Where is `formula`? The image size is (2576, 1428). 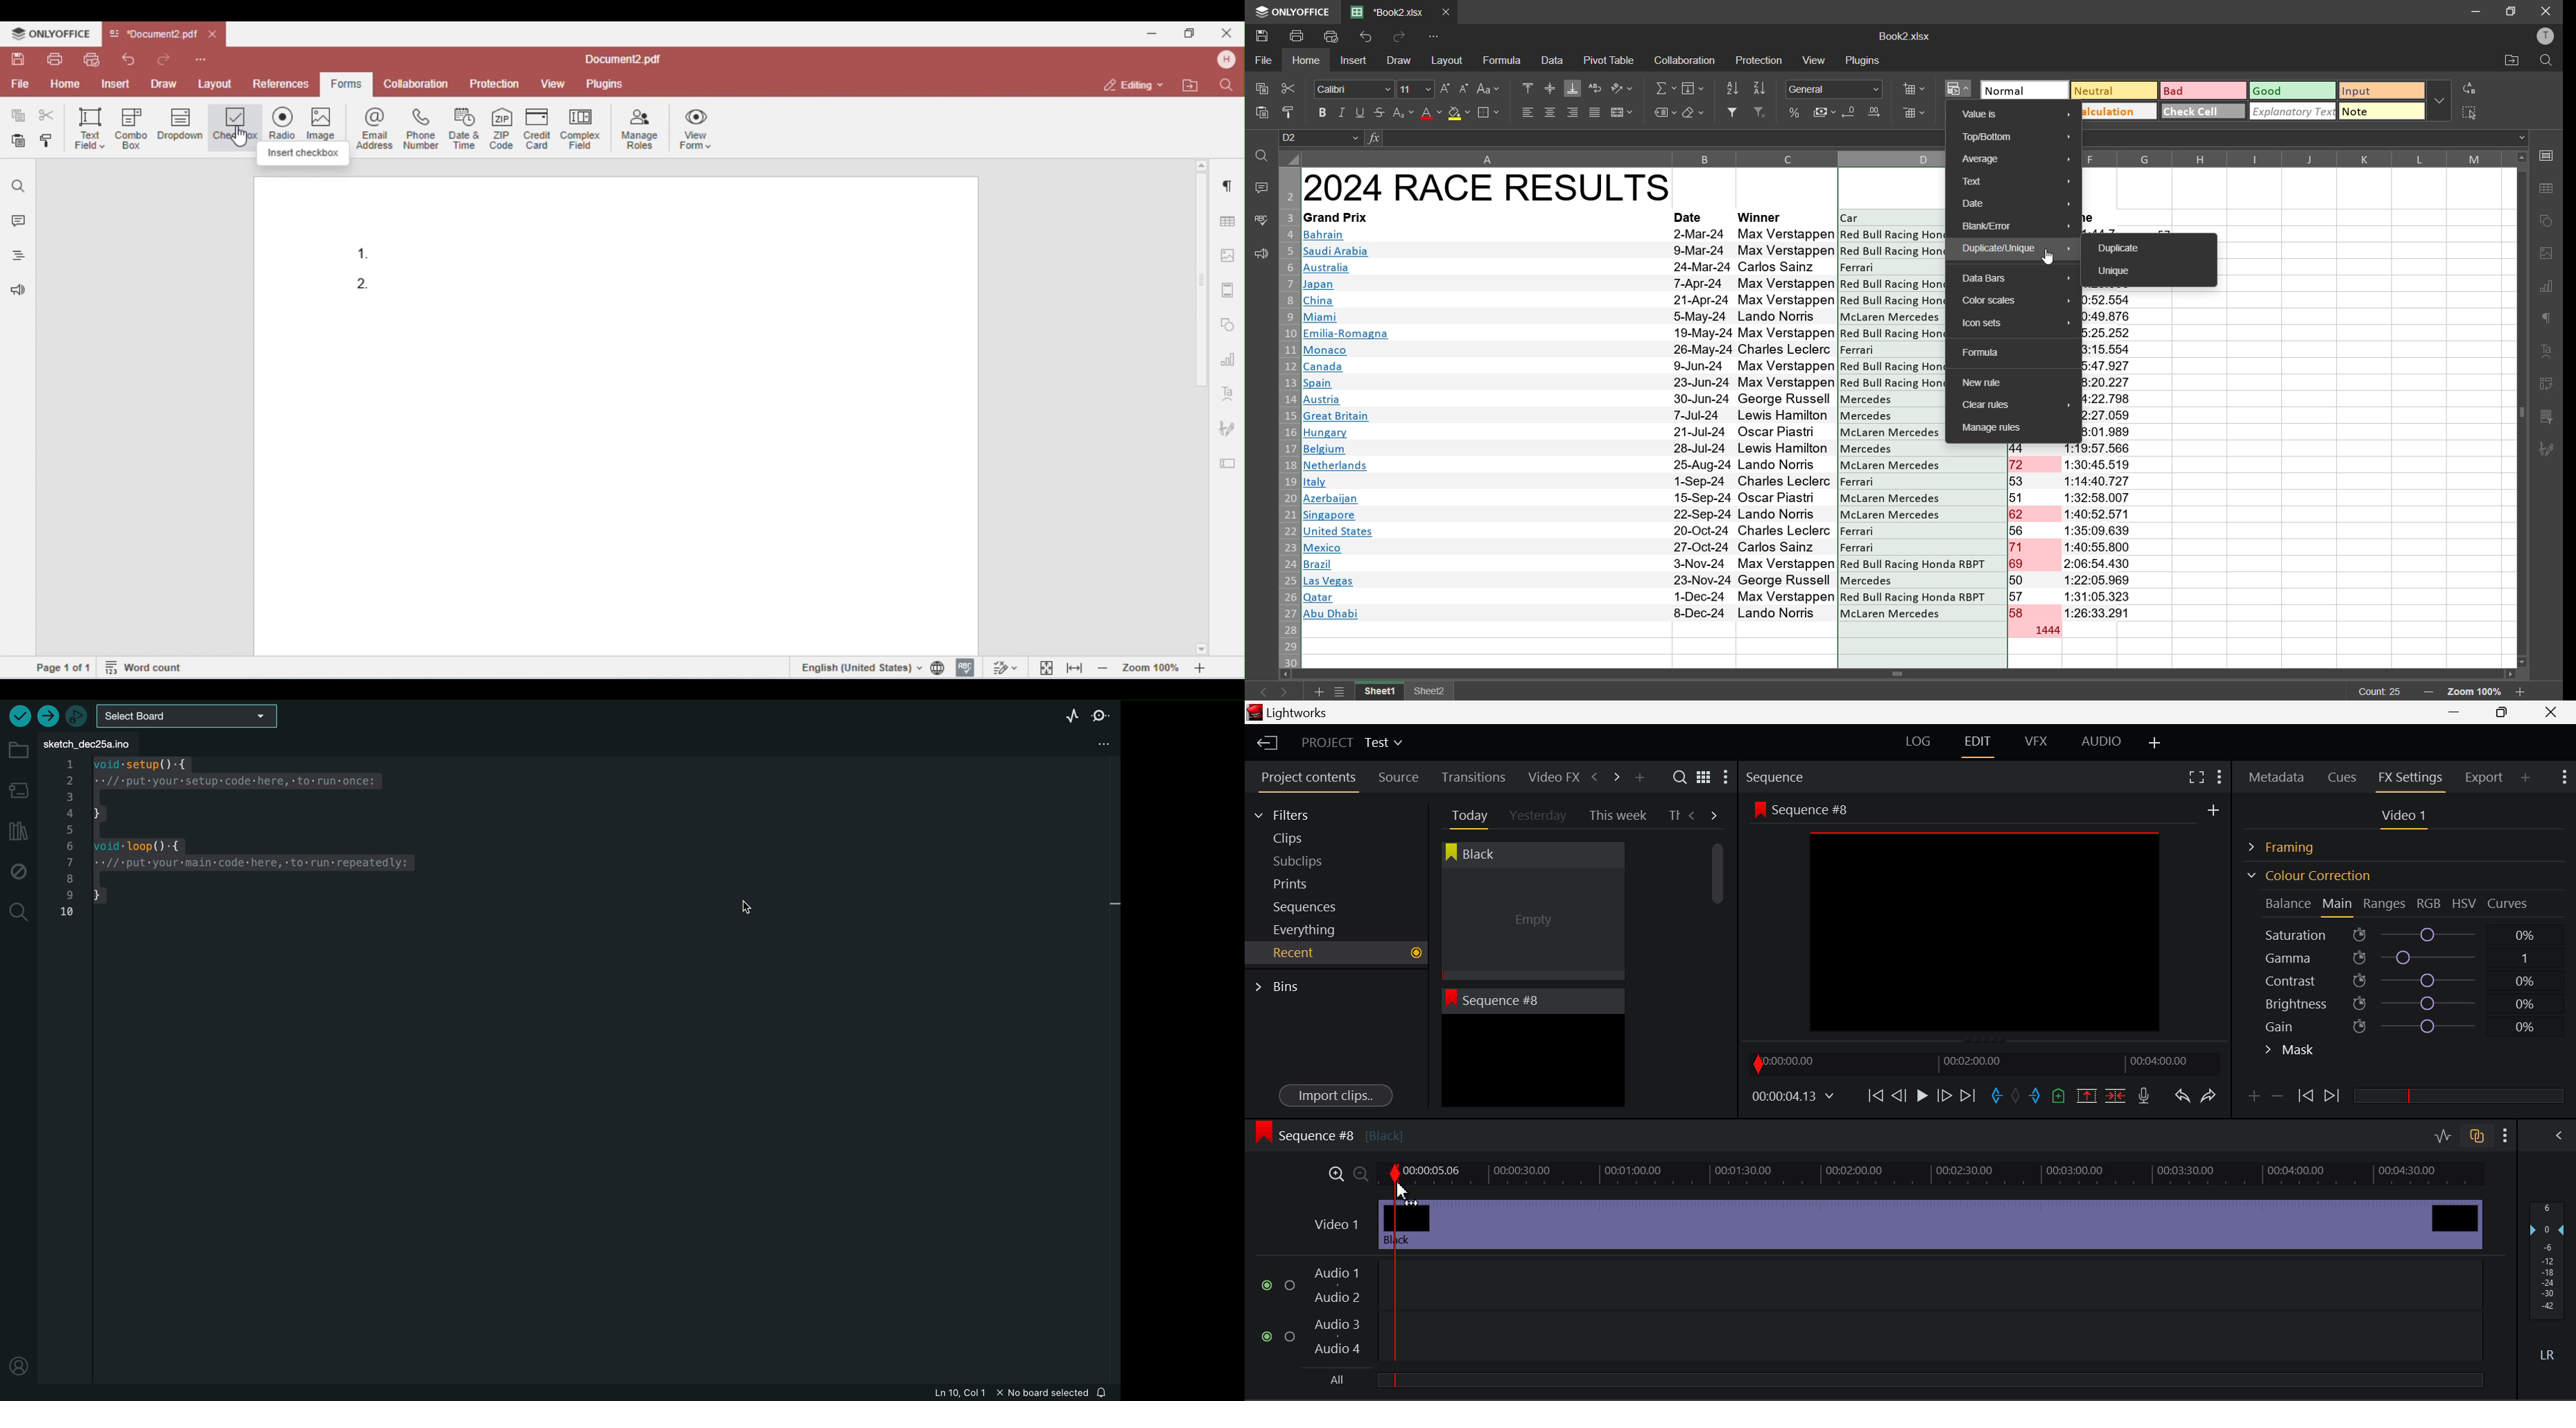 formula is located at coordinates (1505, 60).